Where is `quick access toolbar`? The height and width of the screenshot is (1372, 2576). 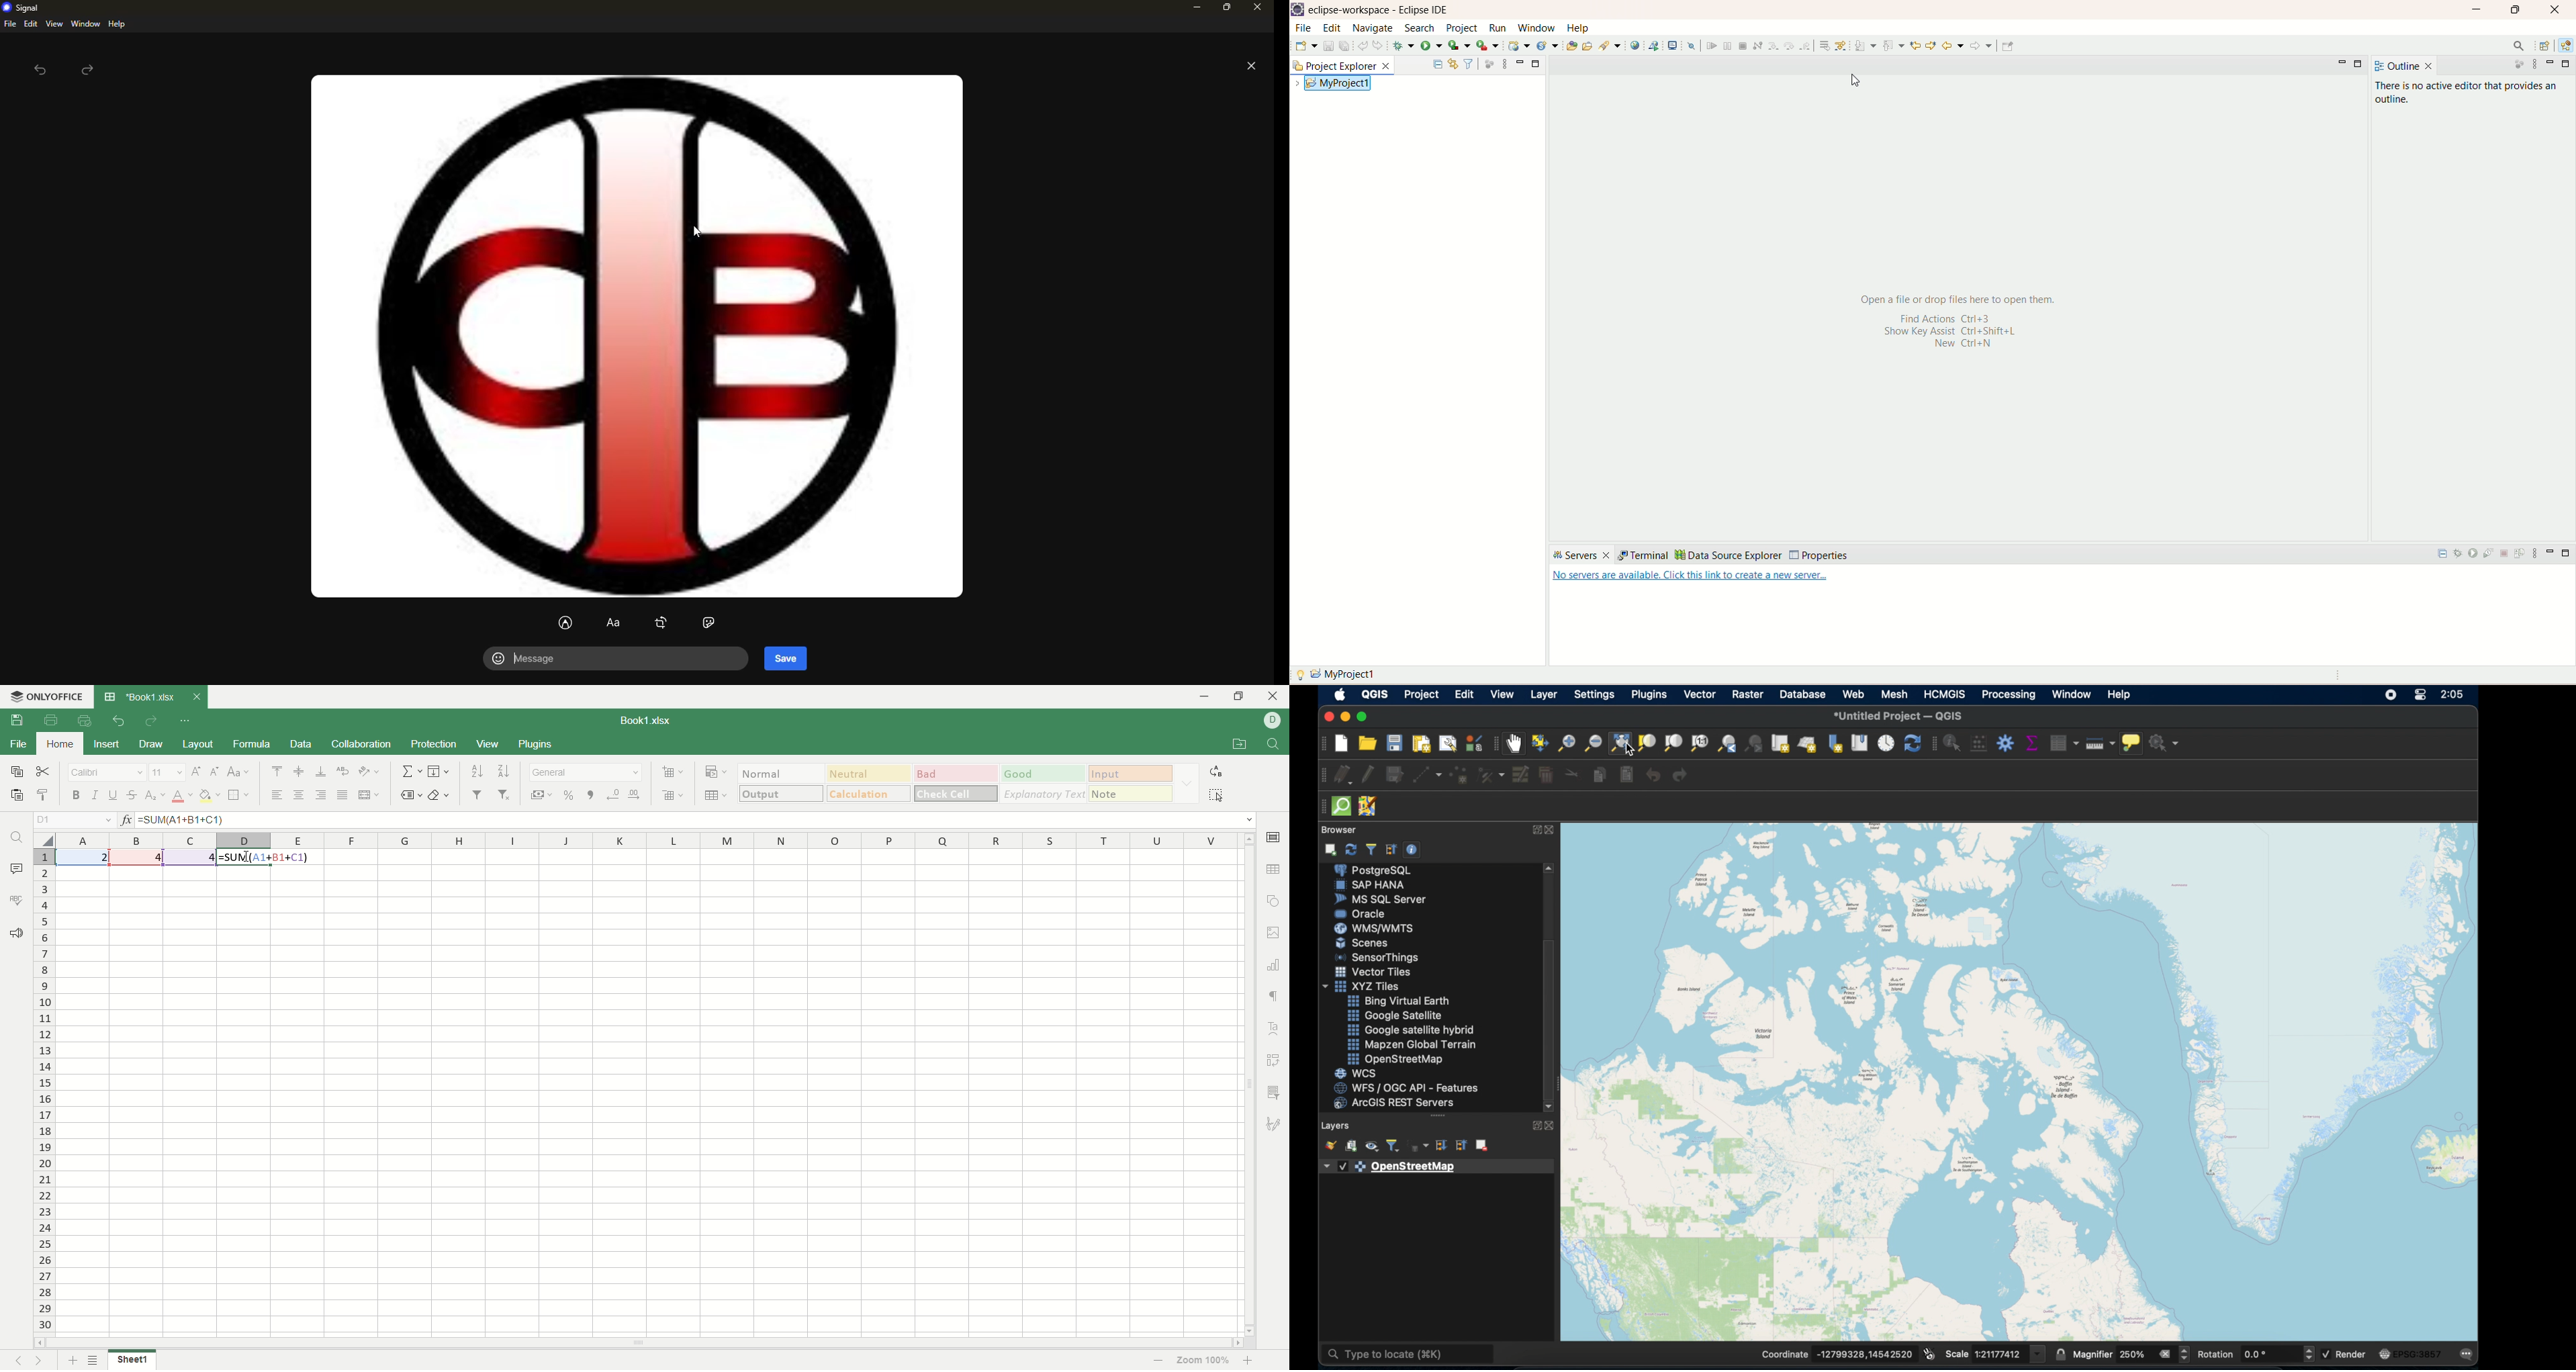 quick access toolbar is located at coordinates (187, 721).